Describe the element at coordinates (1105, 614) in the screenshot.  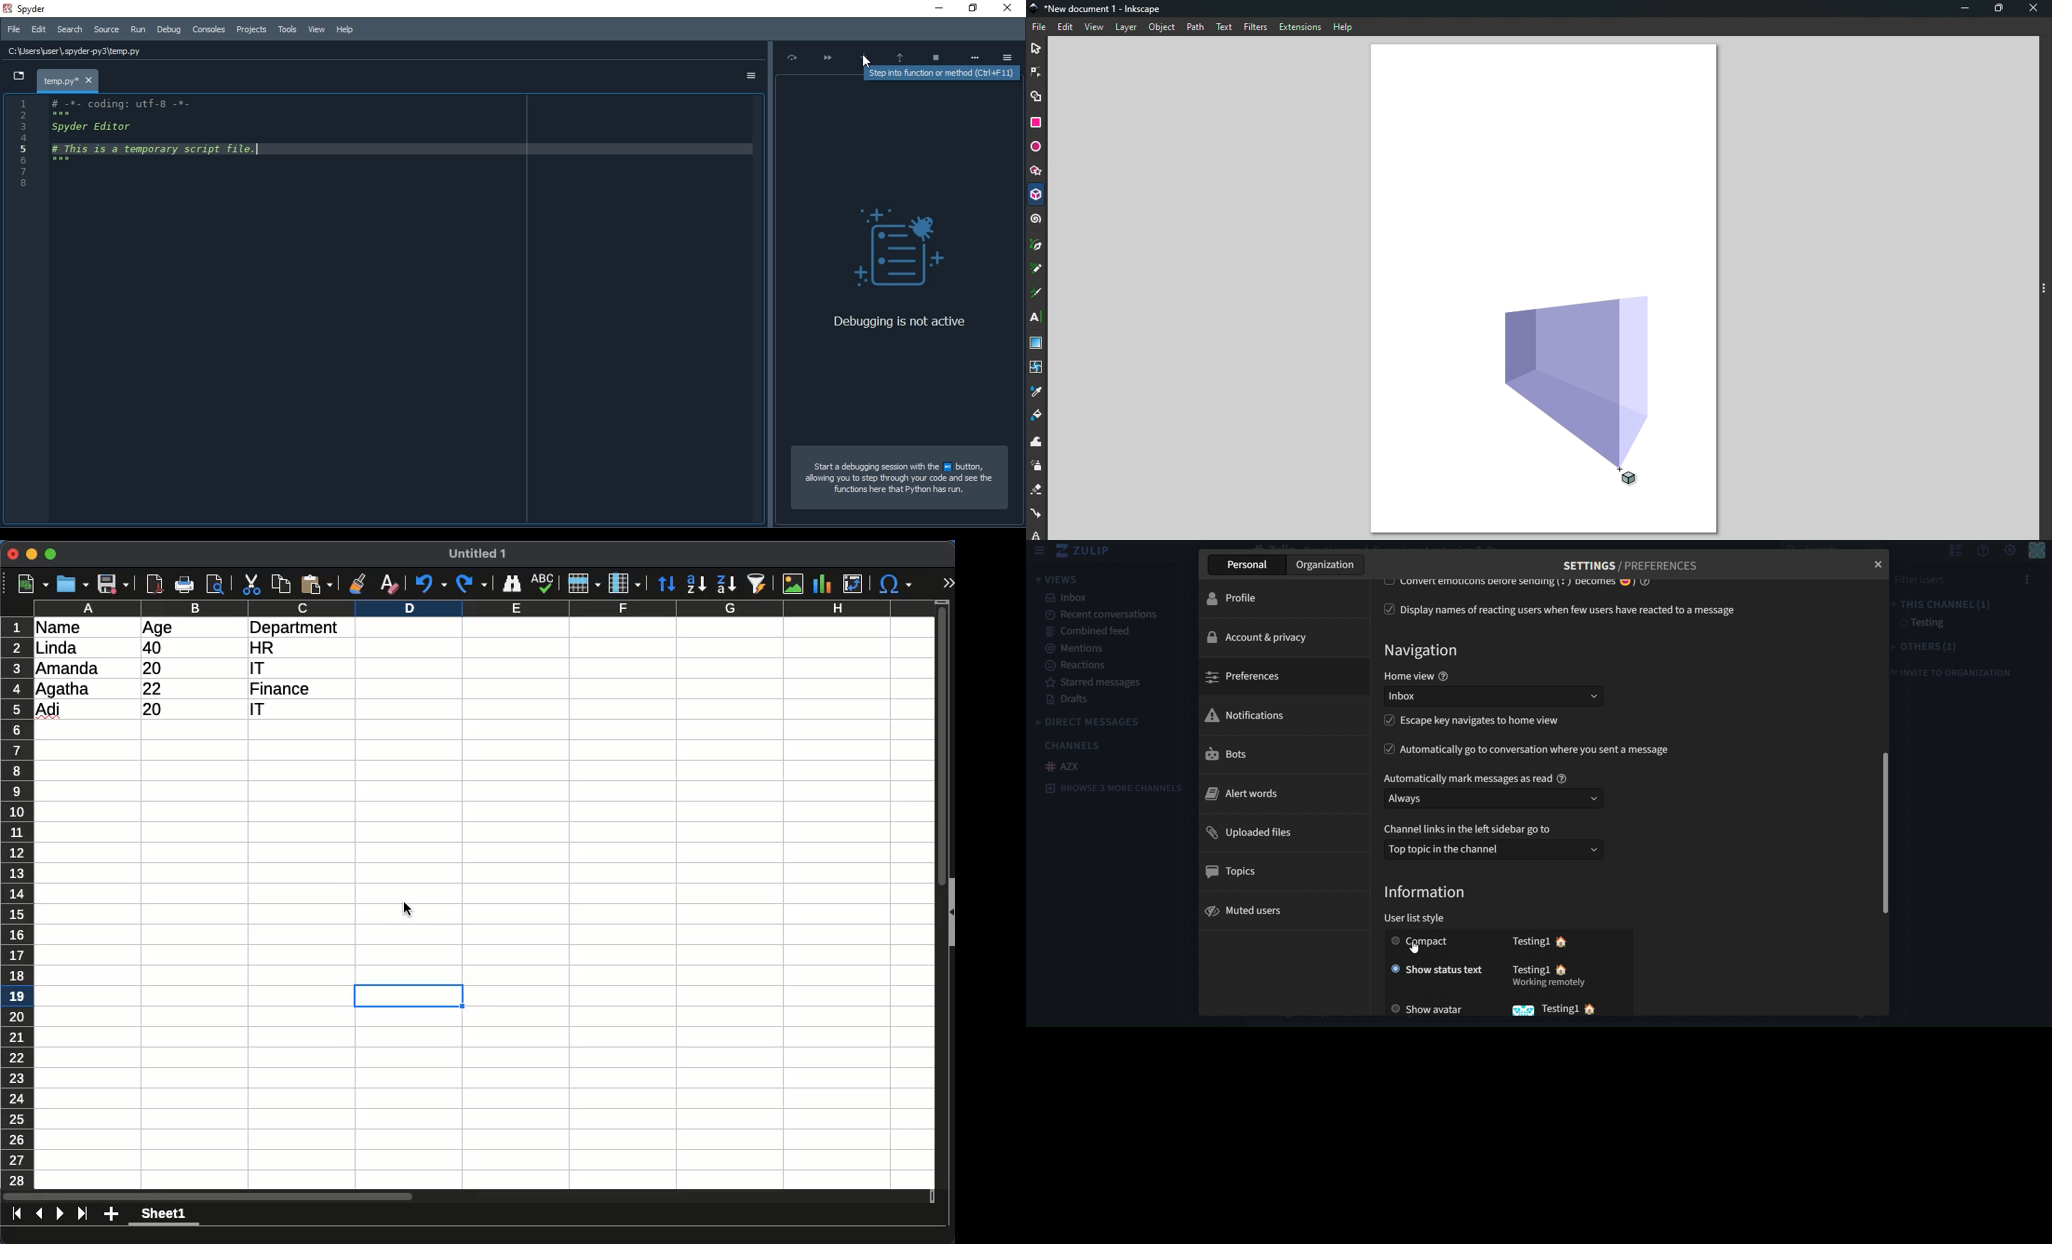
I see `recent conversations` at that location.